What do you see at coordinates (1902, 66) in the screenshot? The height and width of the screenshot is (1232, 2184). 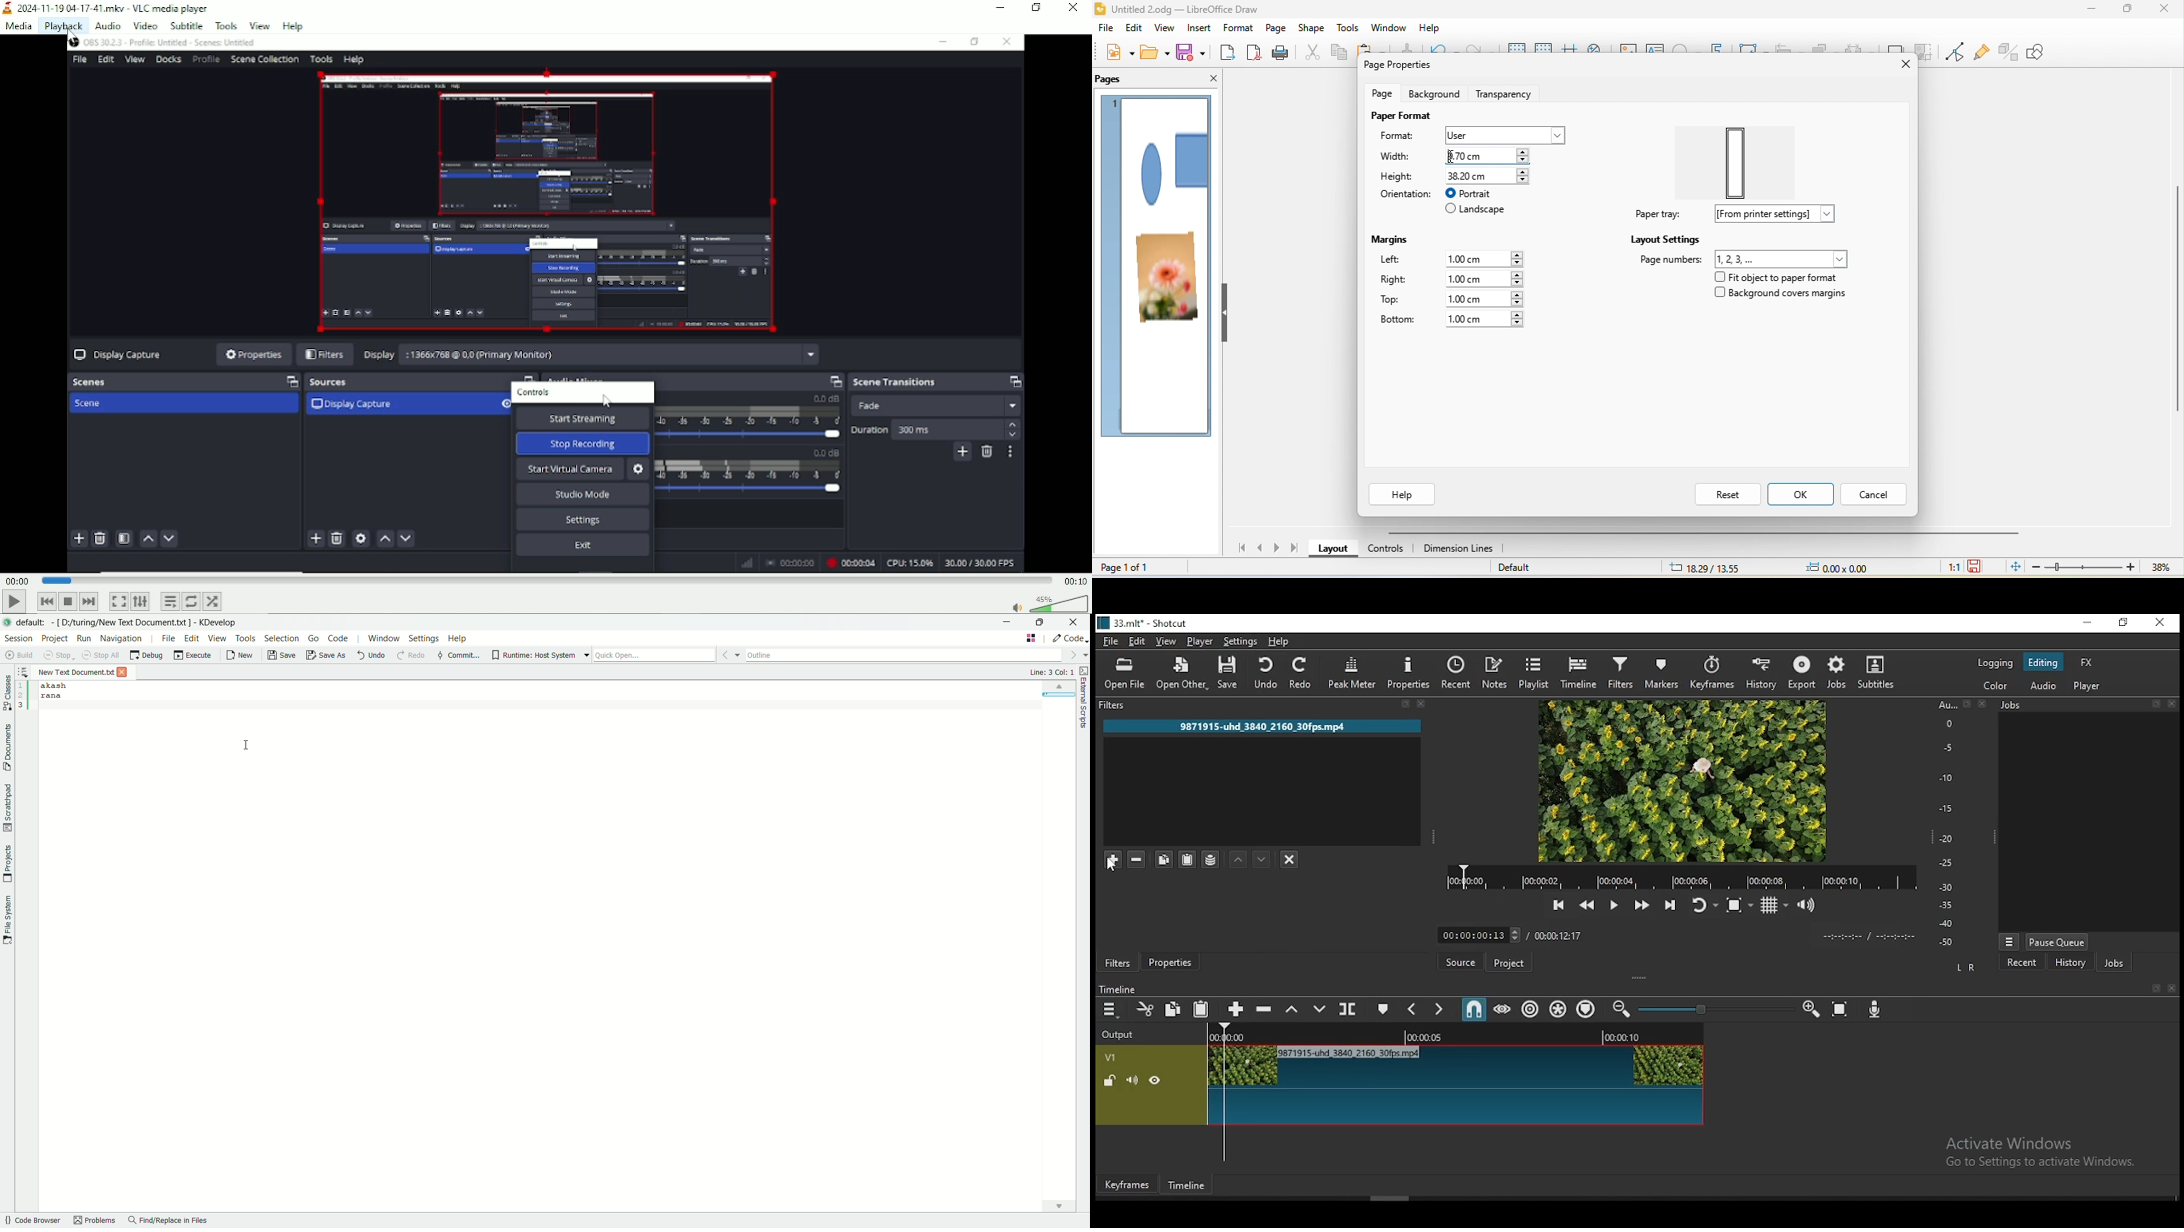 I see `close` at bounding box center [1902, 66].